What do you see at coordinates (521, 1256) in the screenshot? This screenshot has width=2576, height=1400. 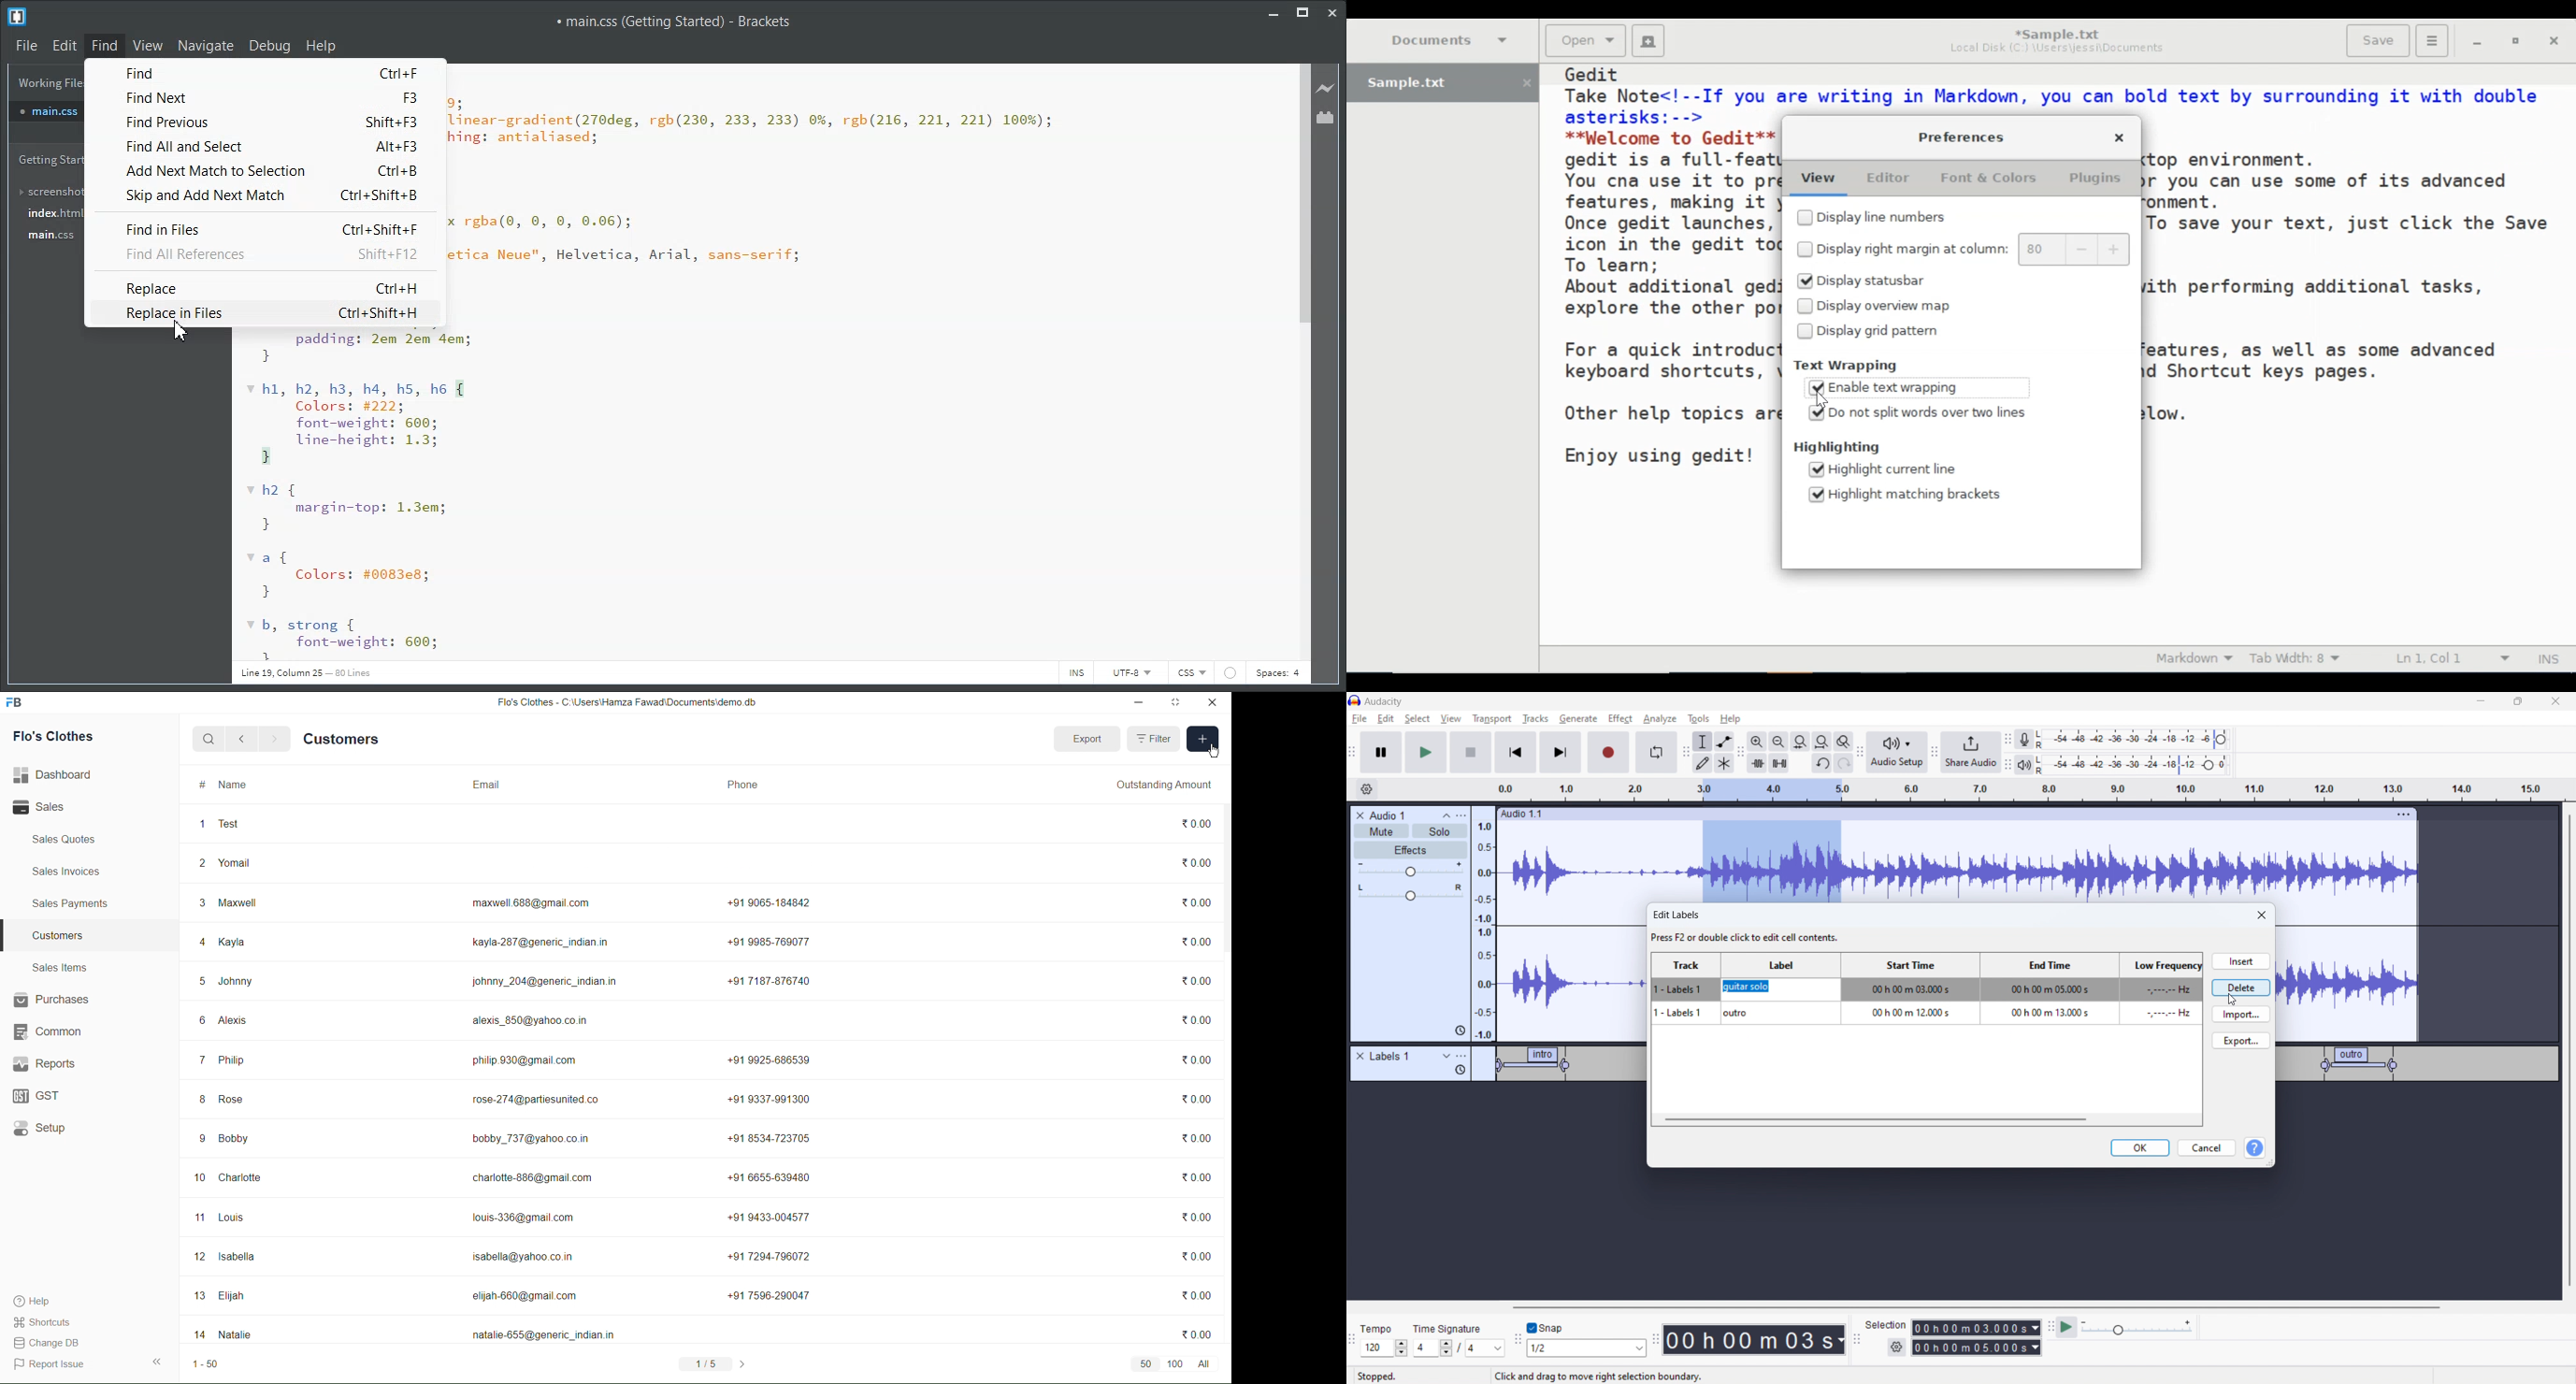 I see `isabella@yahoo.co.in` at bounding box center [521, 1256].